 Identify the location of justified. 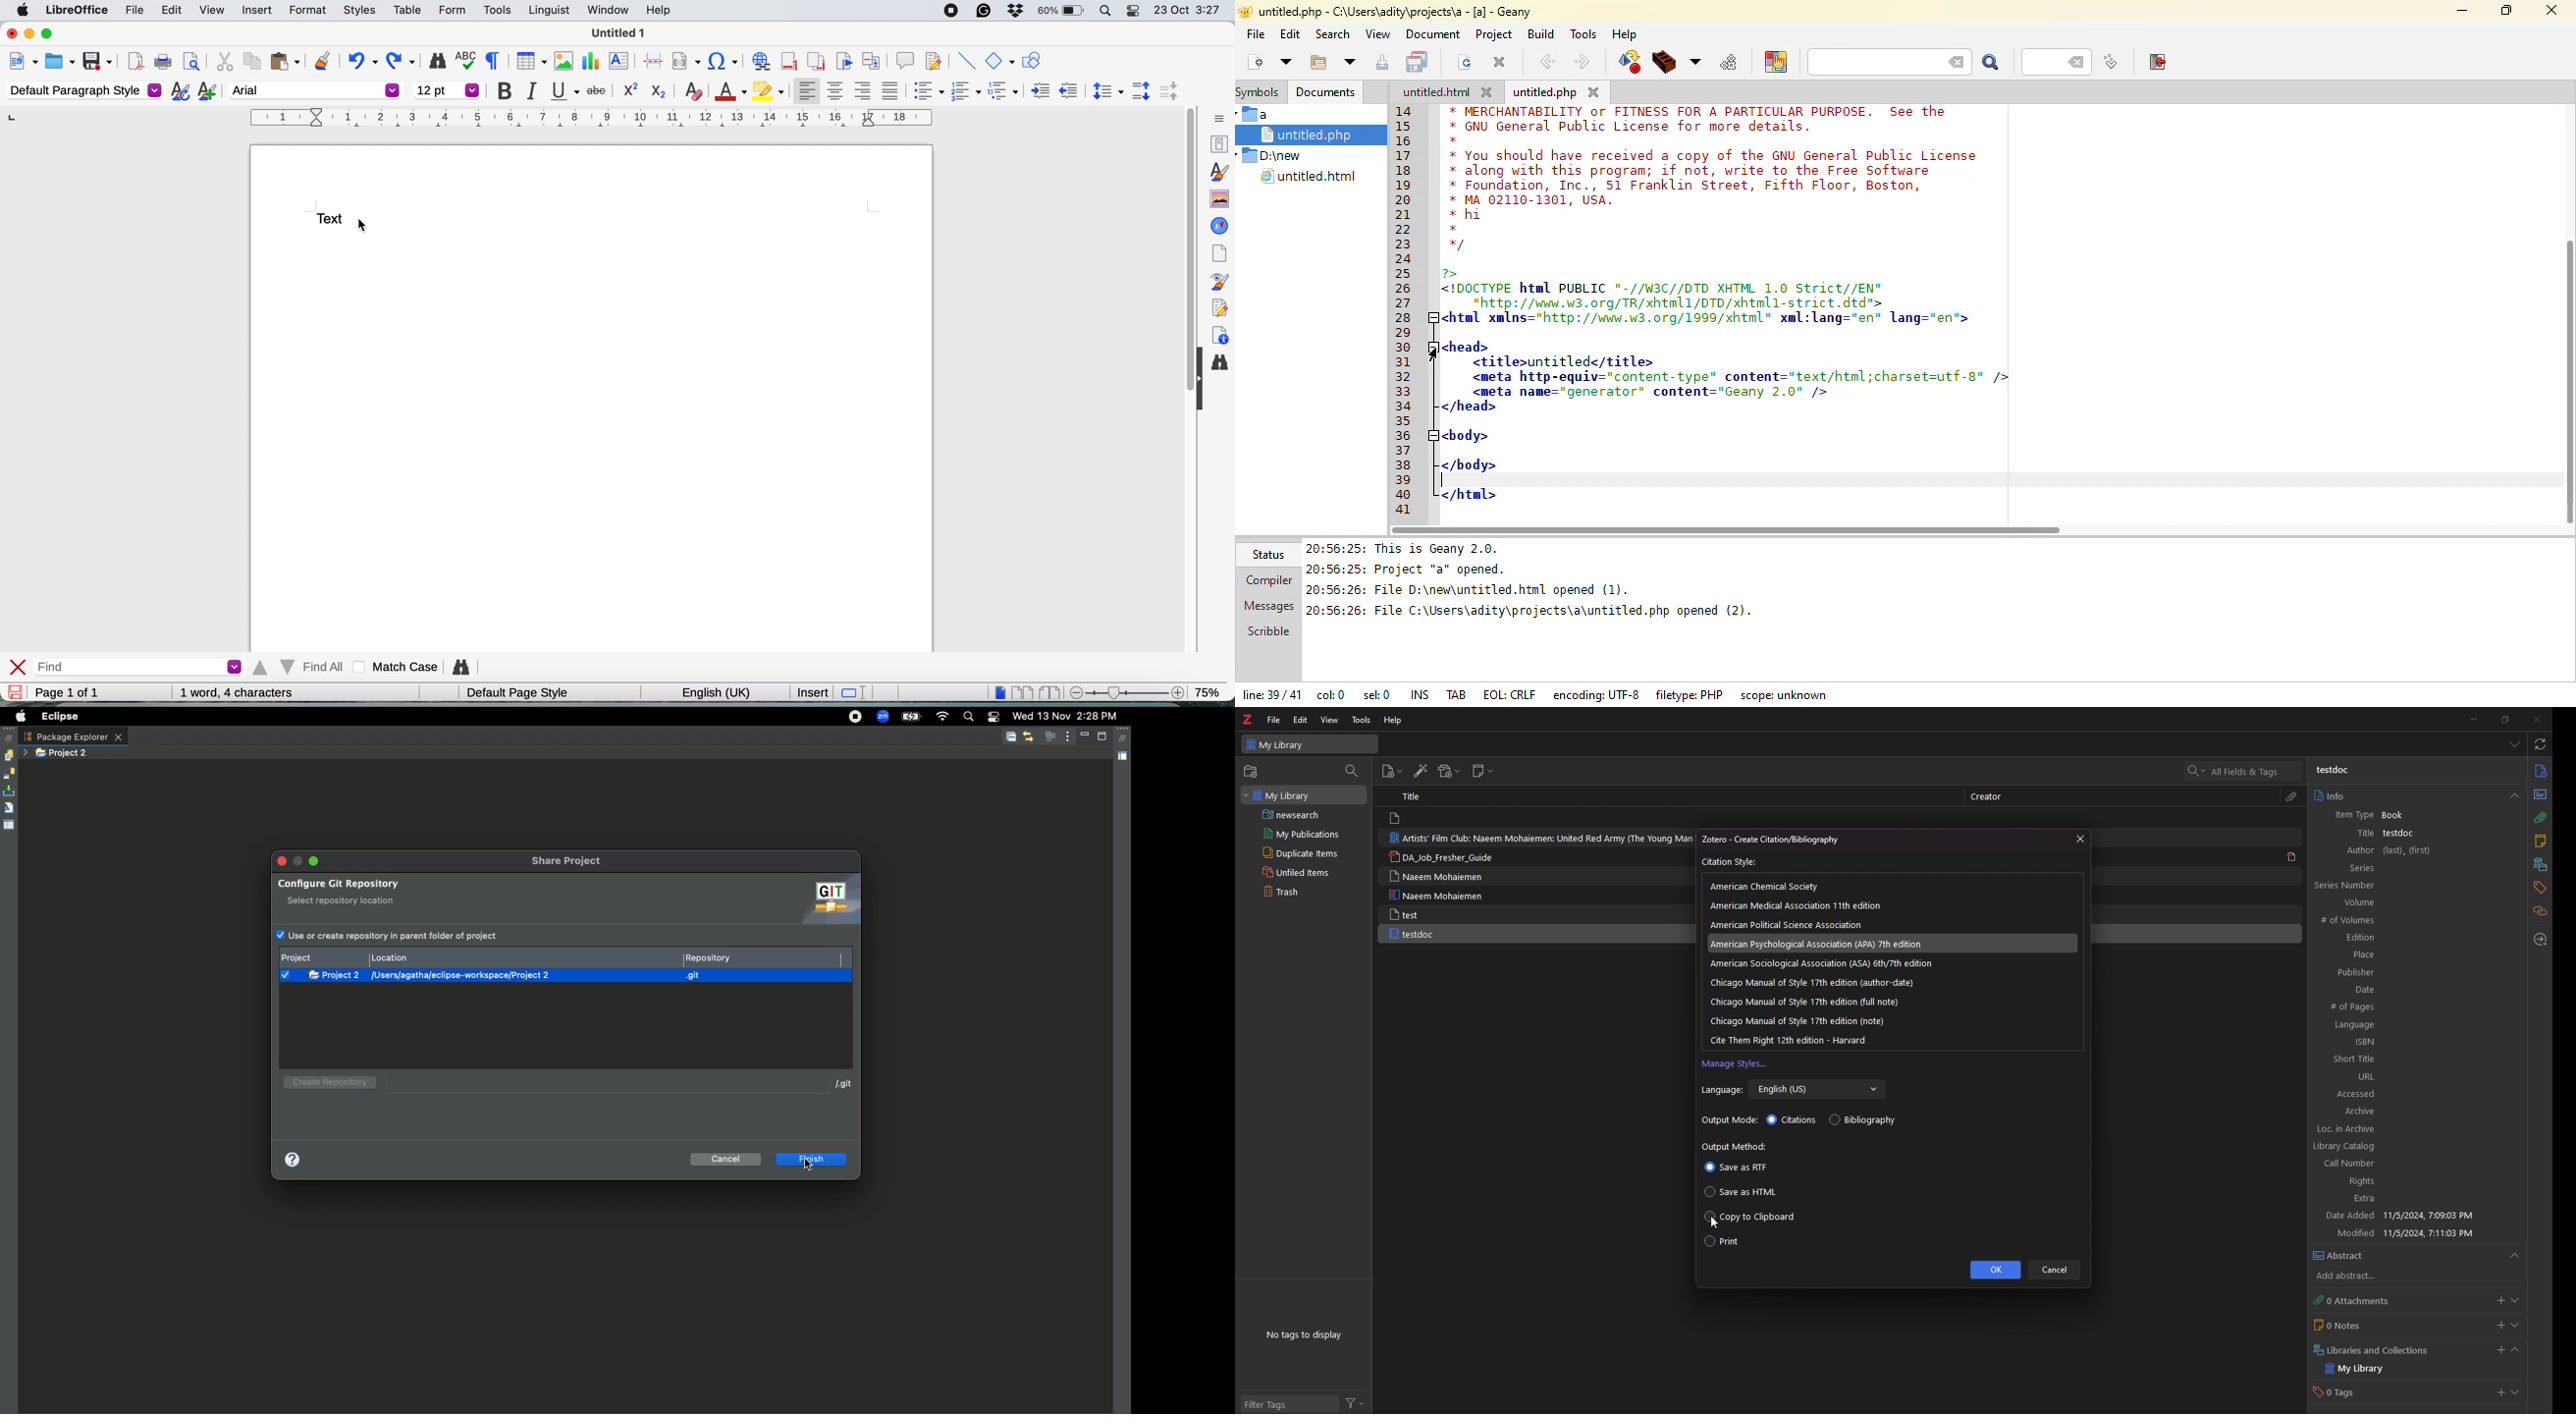
(891, 90).